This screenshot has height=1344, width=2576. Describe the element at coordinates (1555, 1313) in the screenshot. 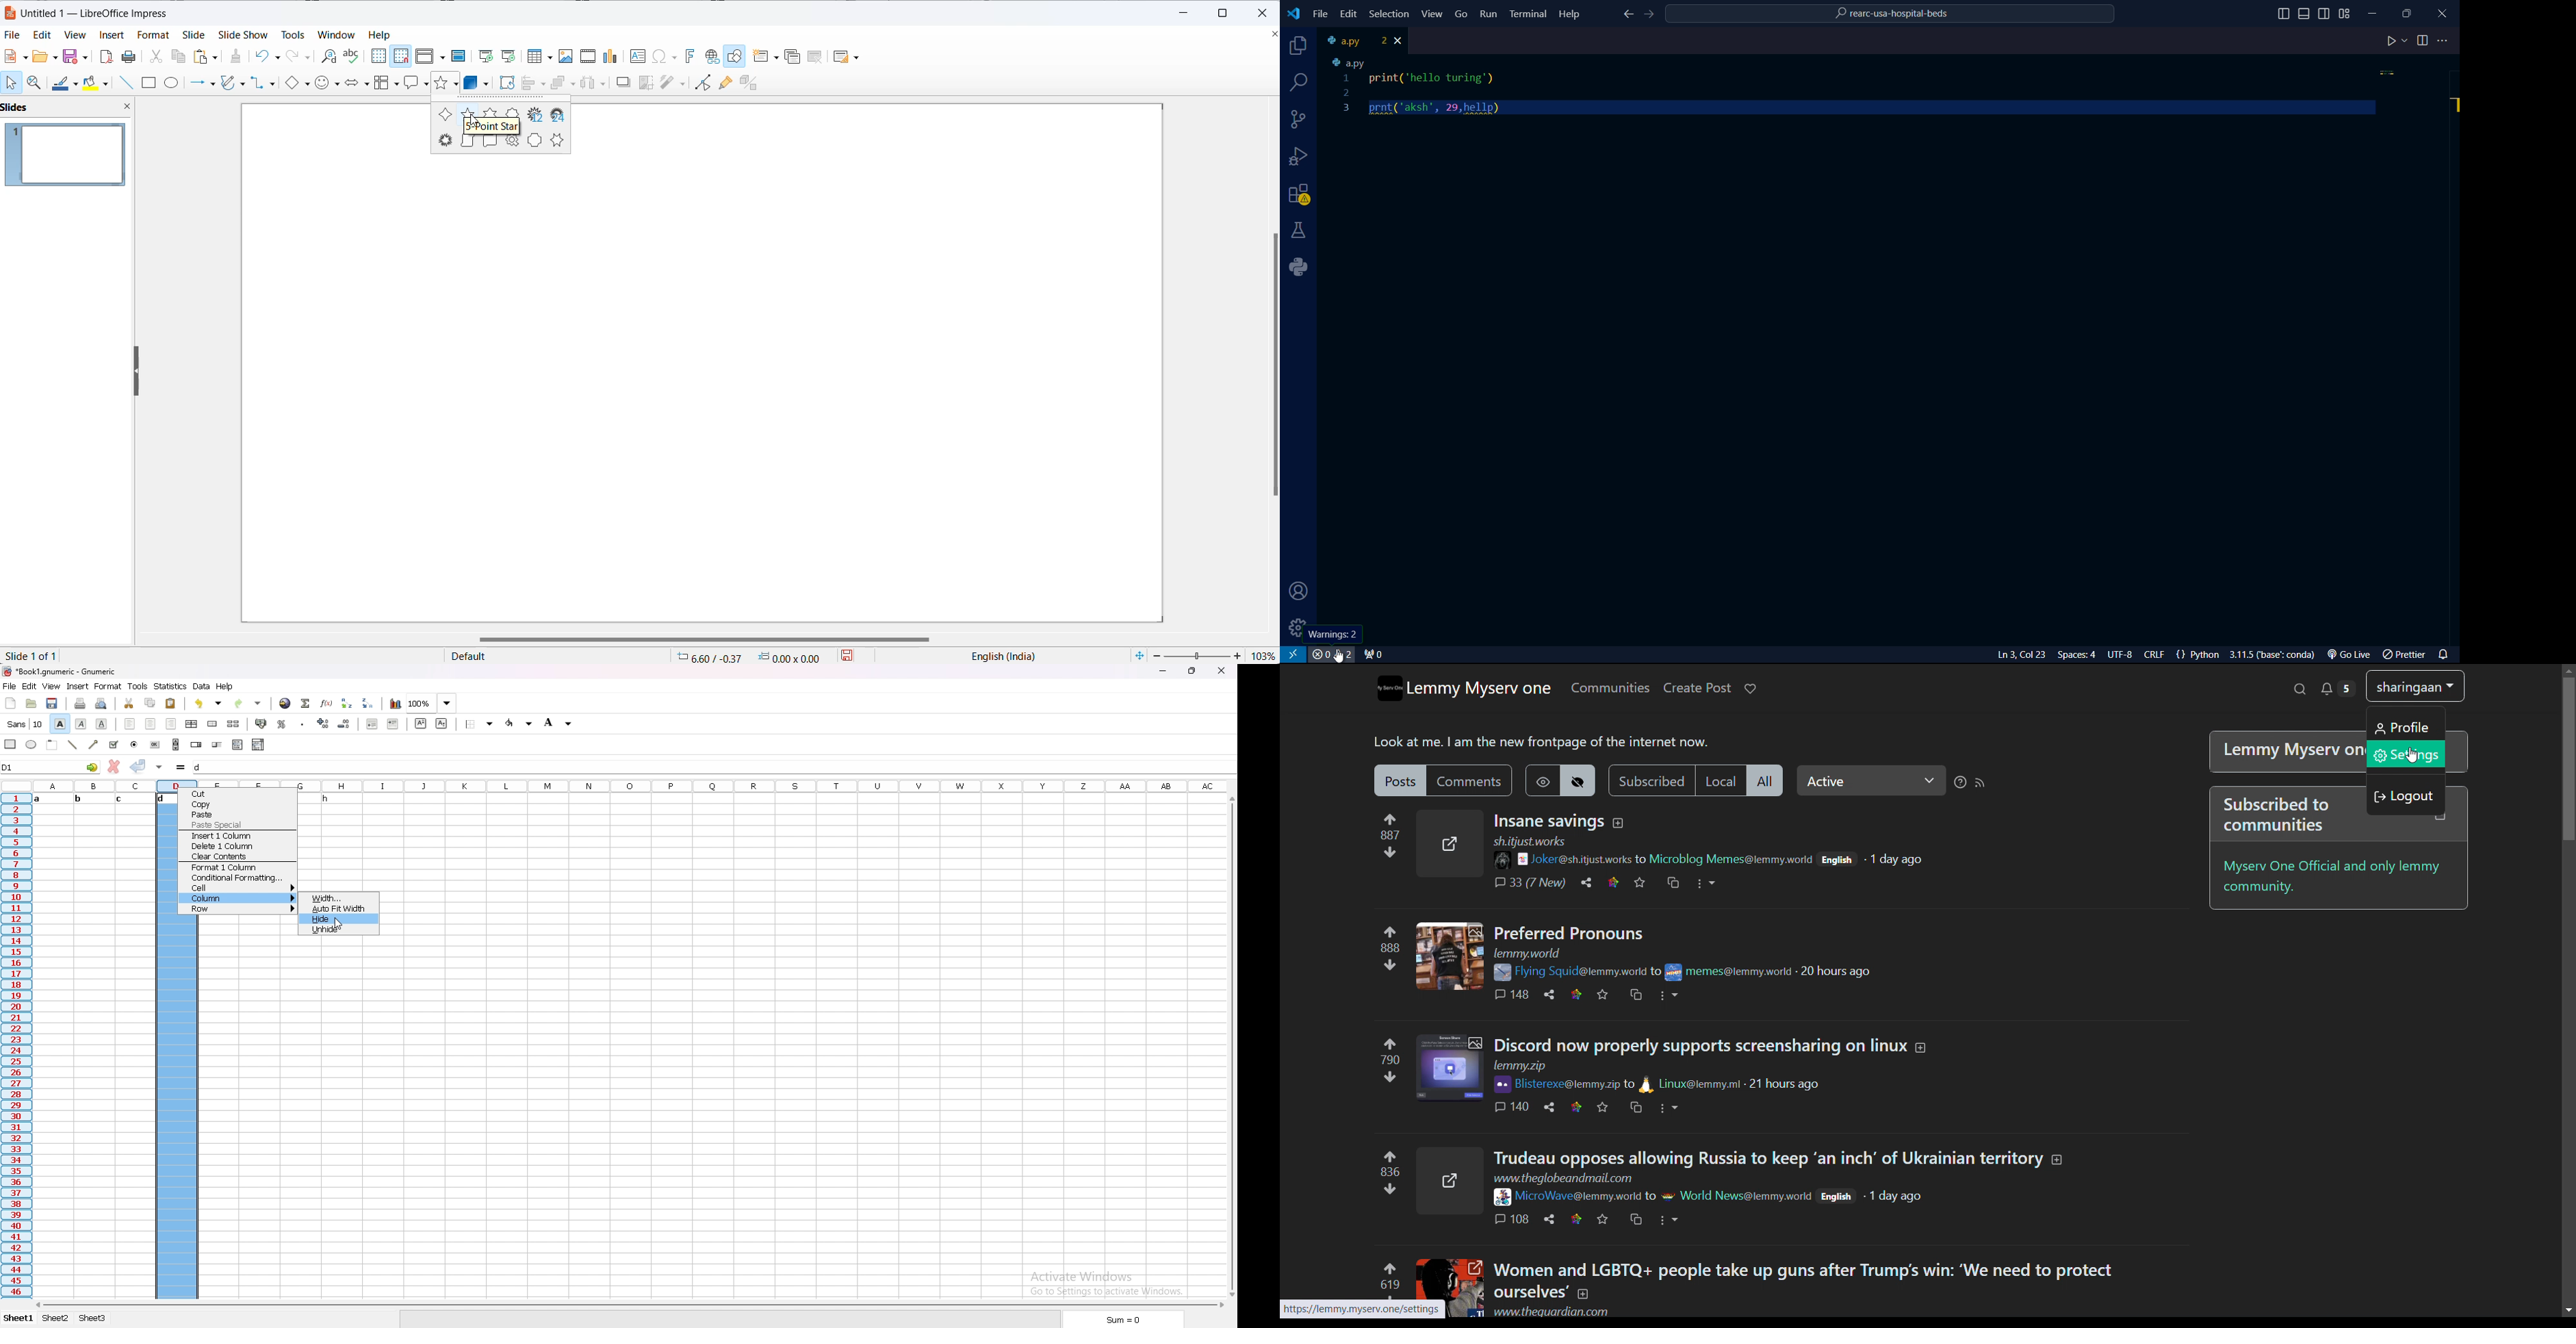

I see `www.theguardian.com` at that location.